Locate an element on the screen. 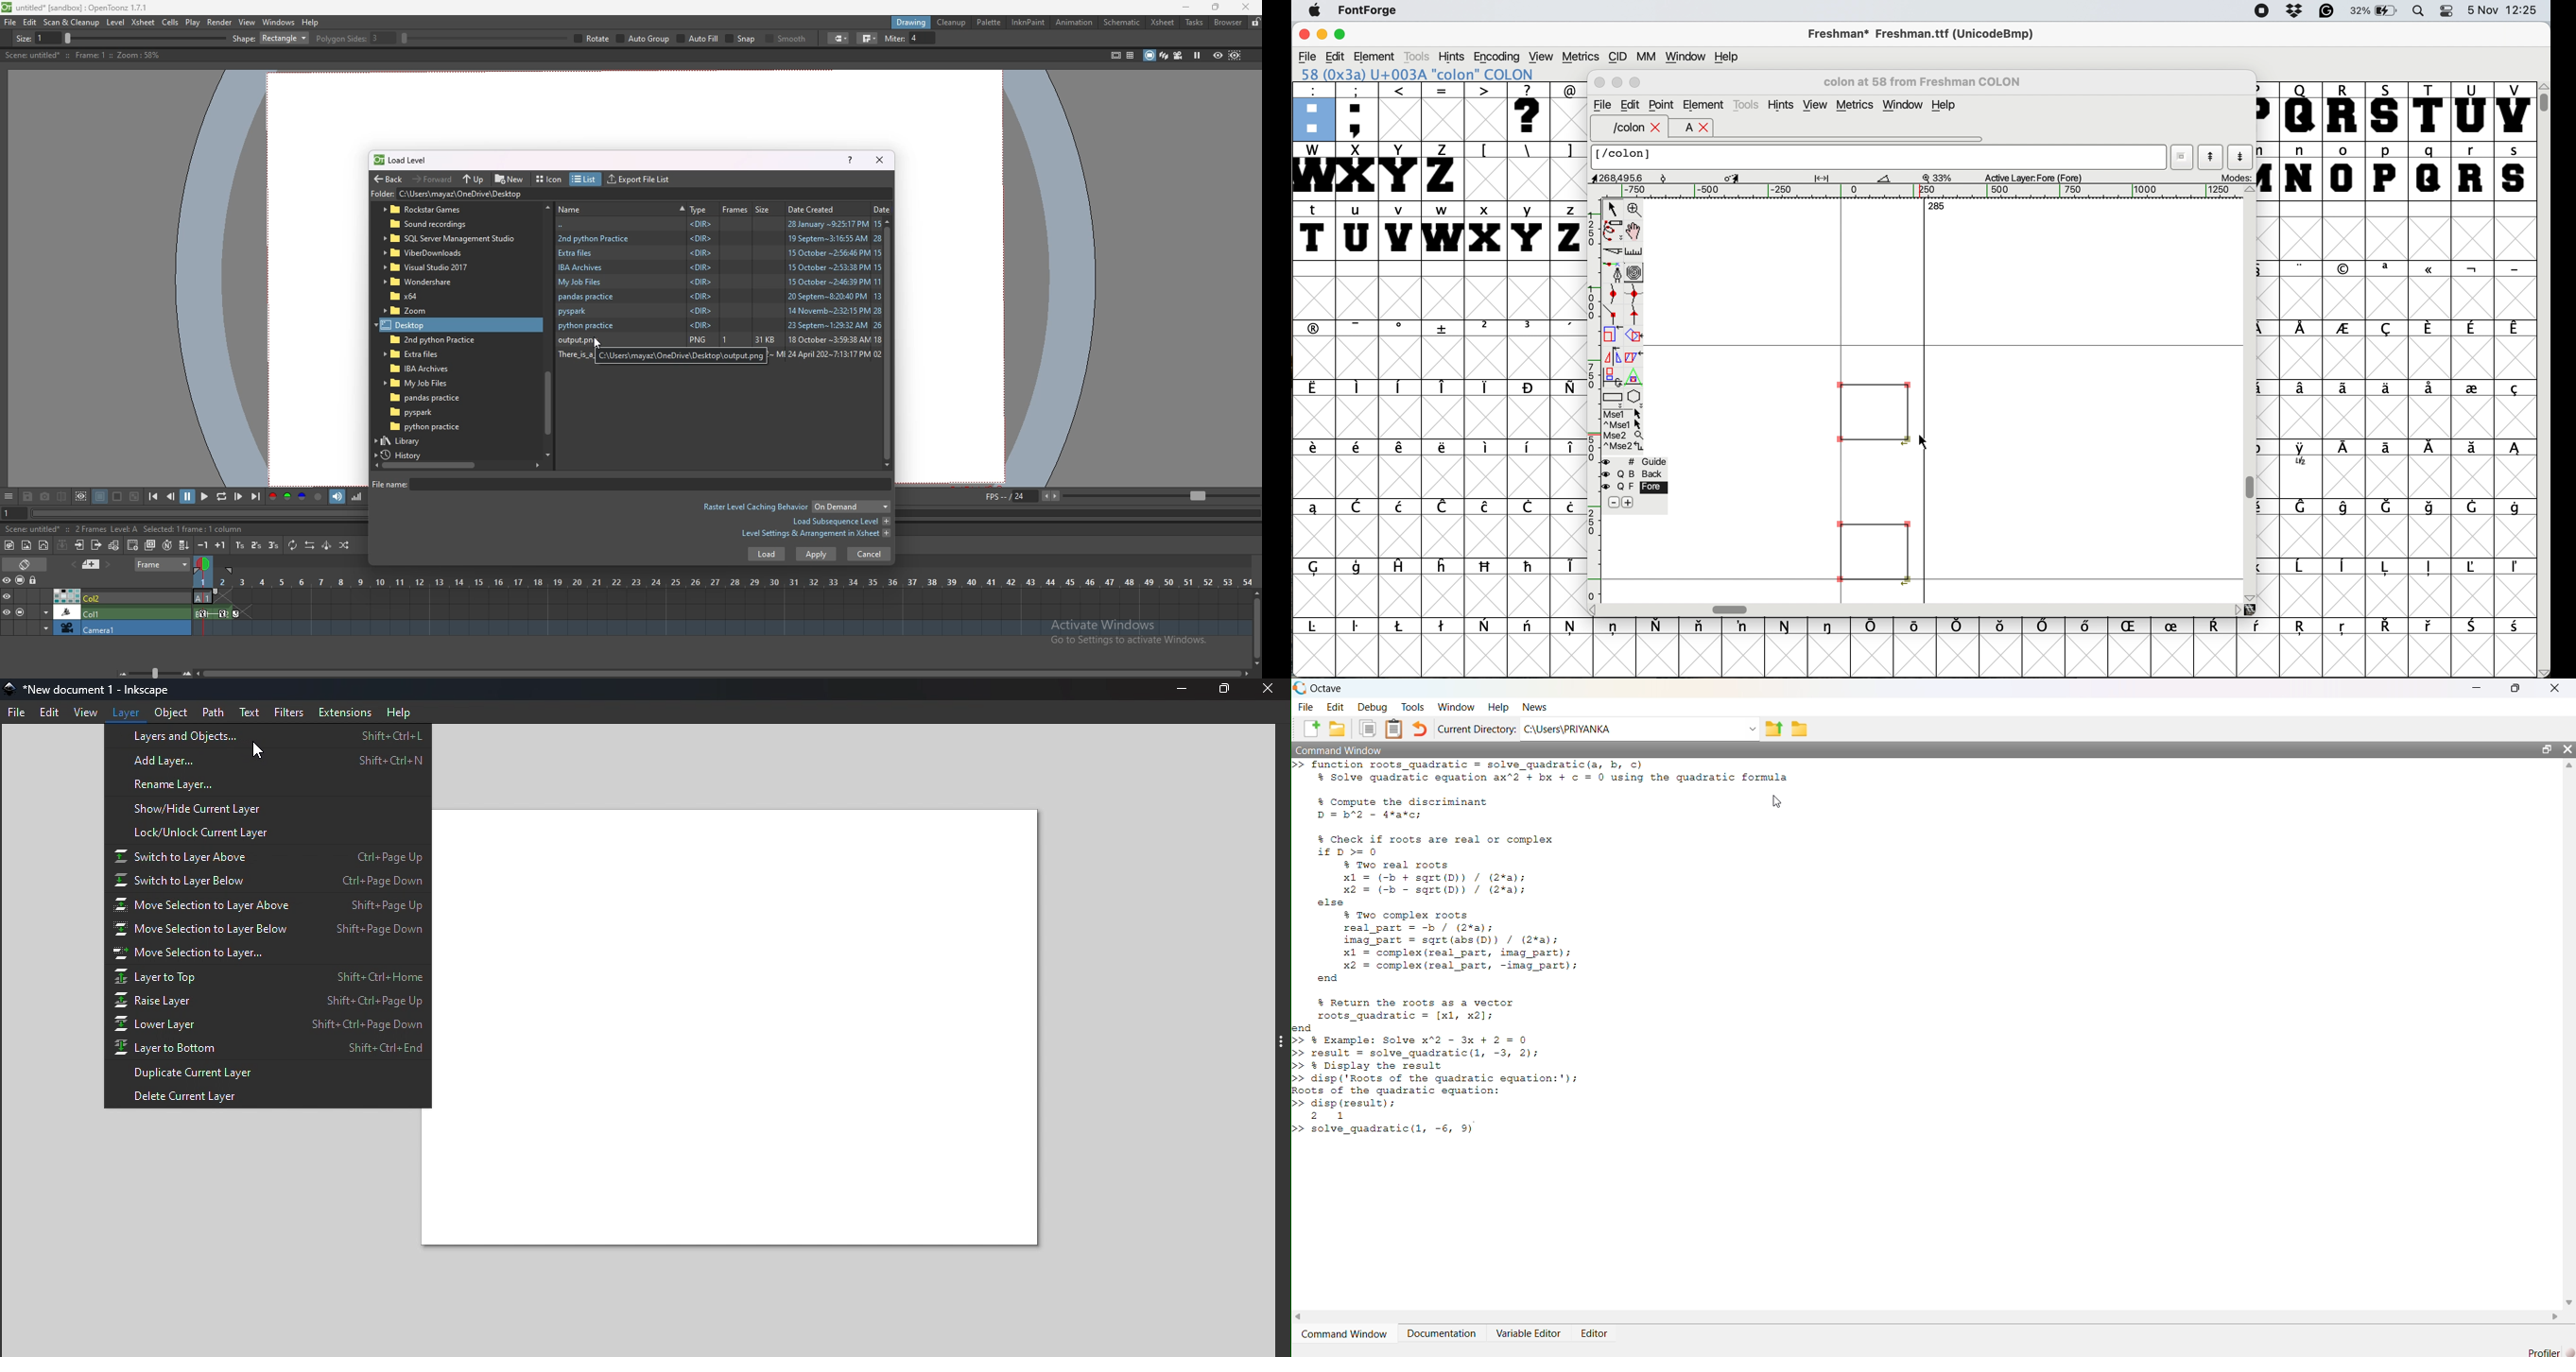 Image resolution: width=2576 pixels, height=1372 pixels. ^Mse2 is located at coordinates (1624, 446).